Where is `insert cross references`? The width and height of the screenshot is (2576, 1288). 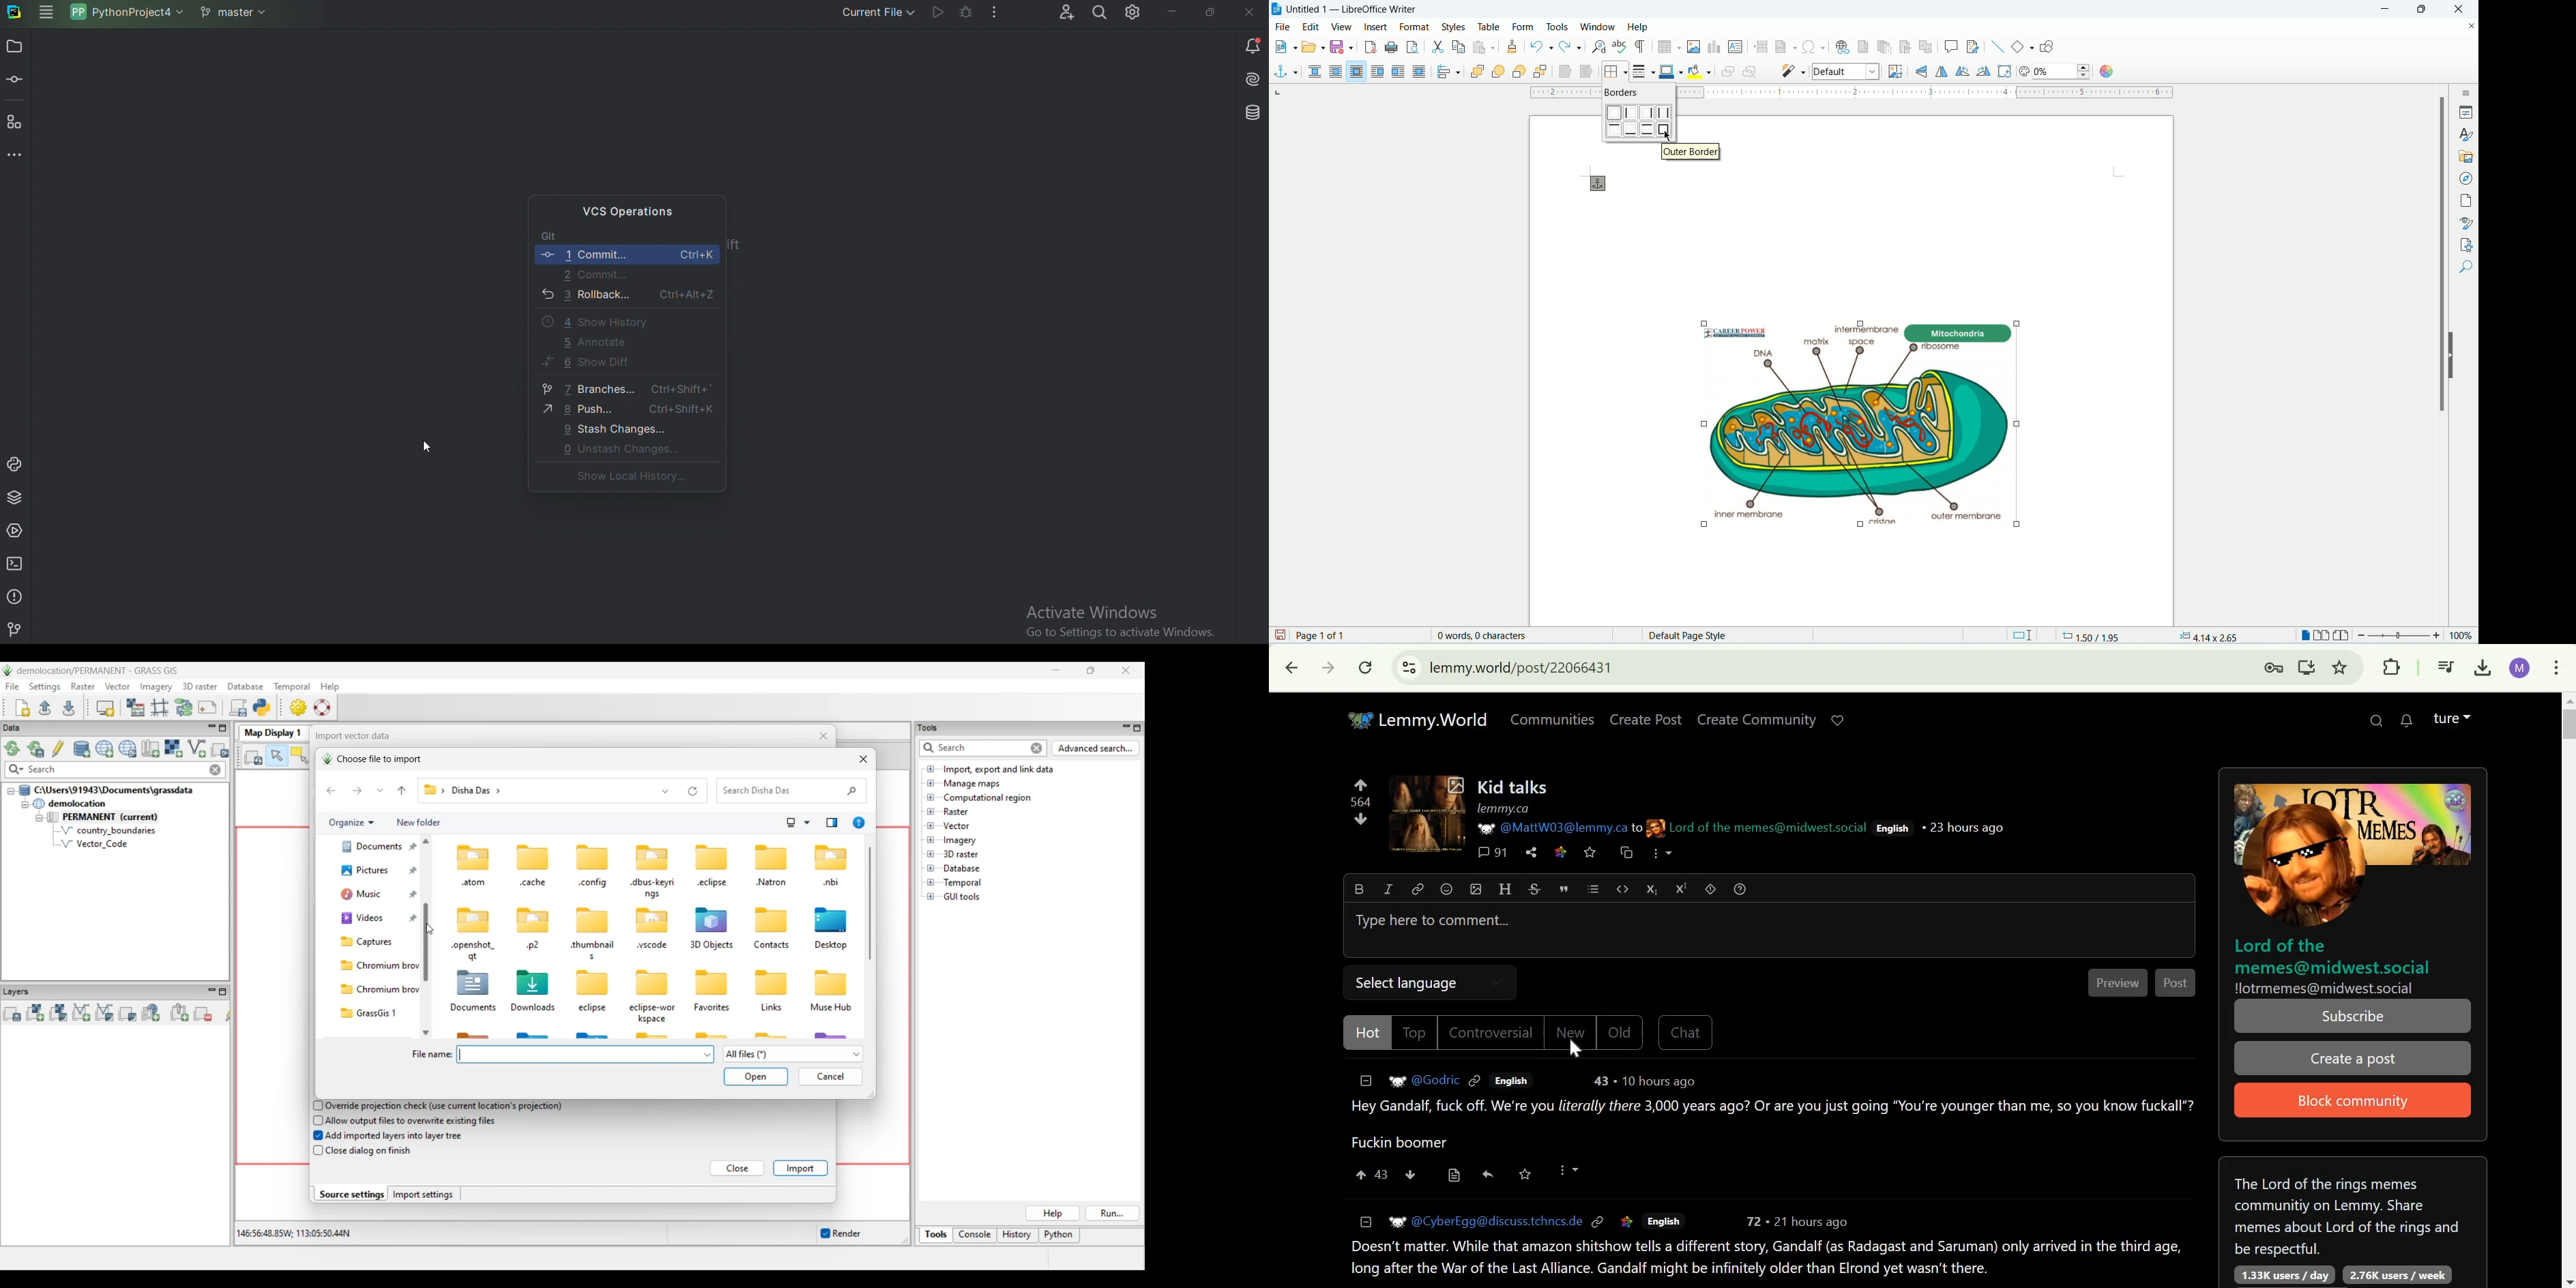
insert cross references is located at coordinates (1926, 47).